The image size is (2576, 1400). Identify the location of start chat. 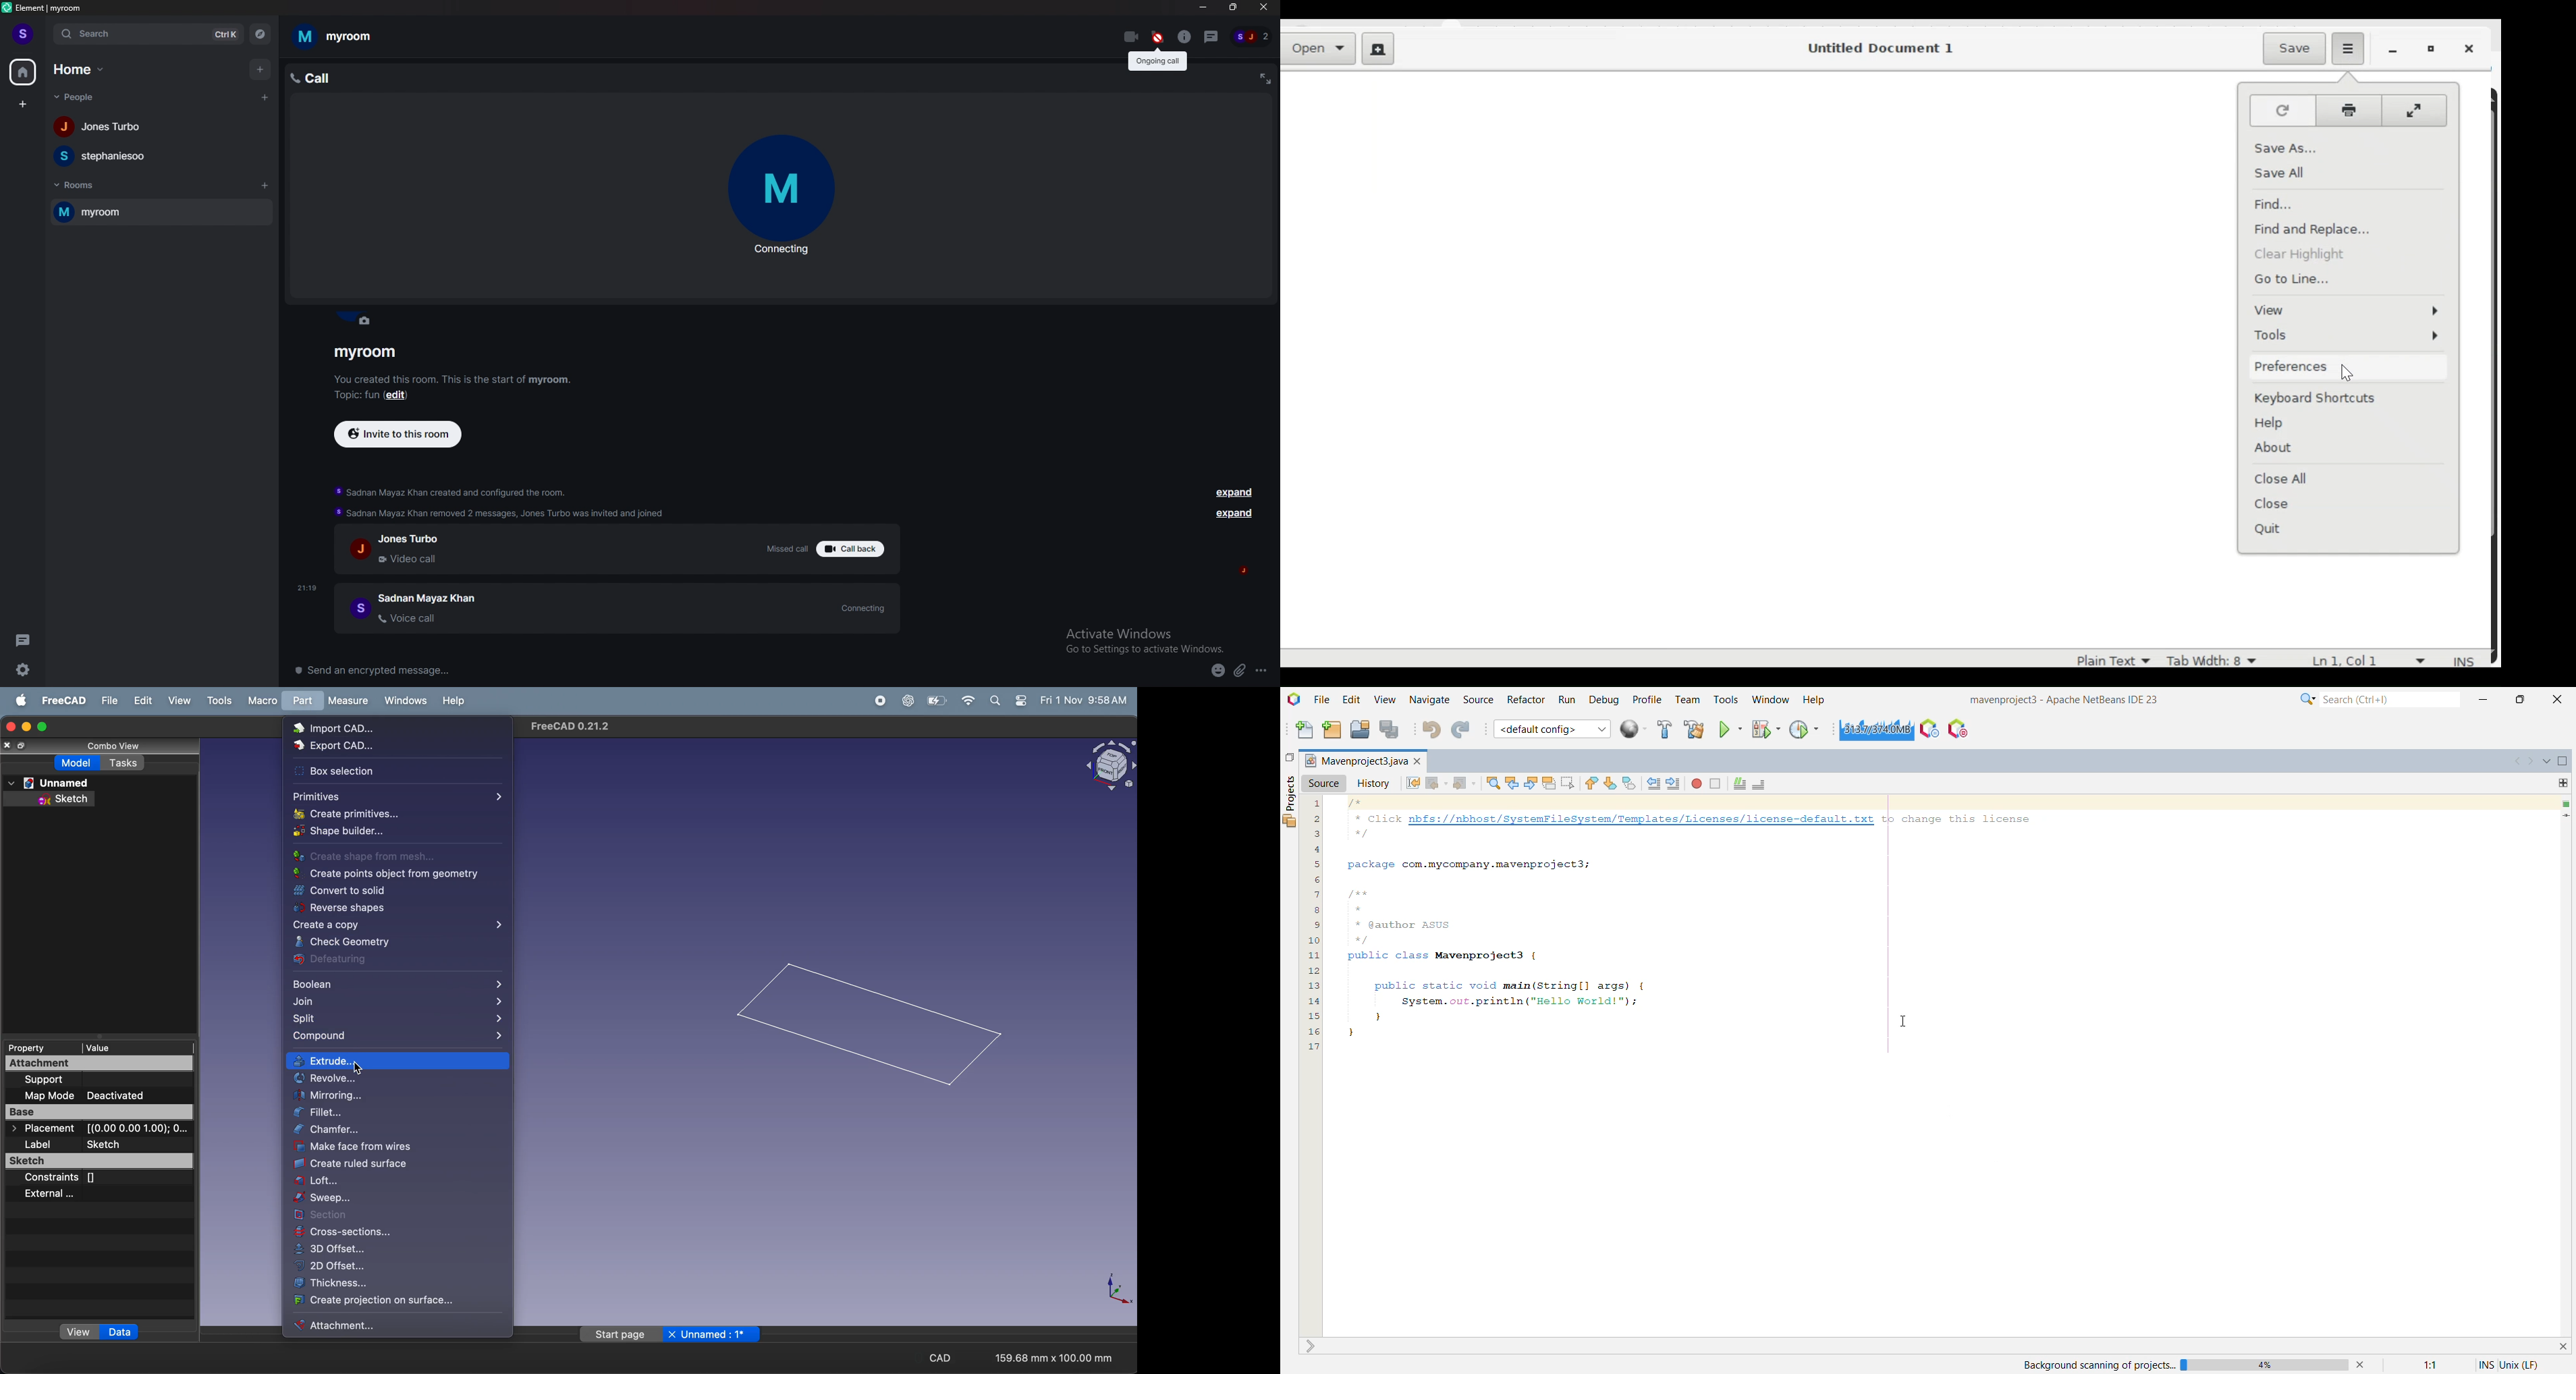
(266, 97).